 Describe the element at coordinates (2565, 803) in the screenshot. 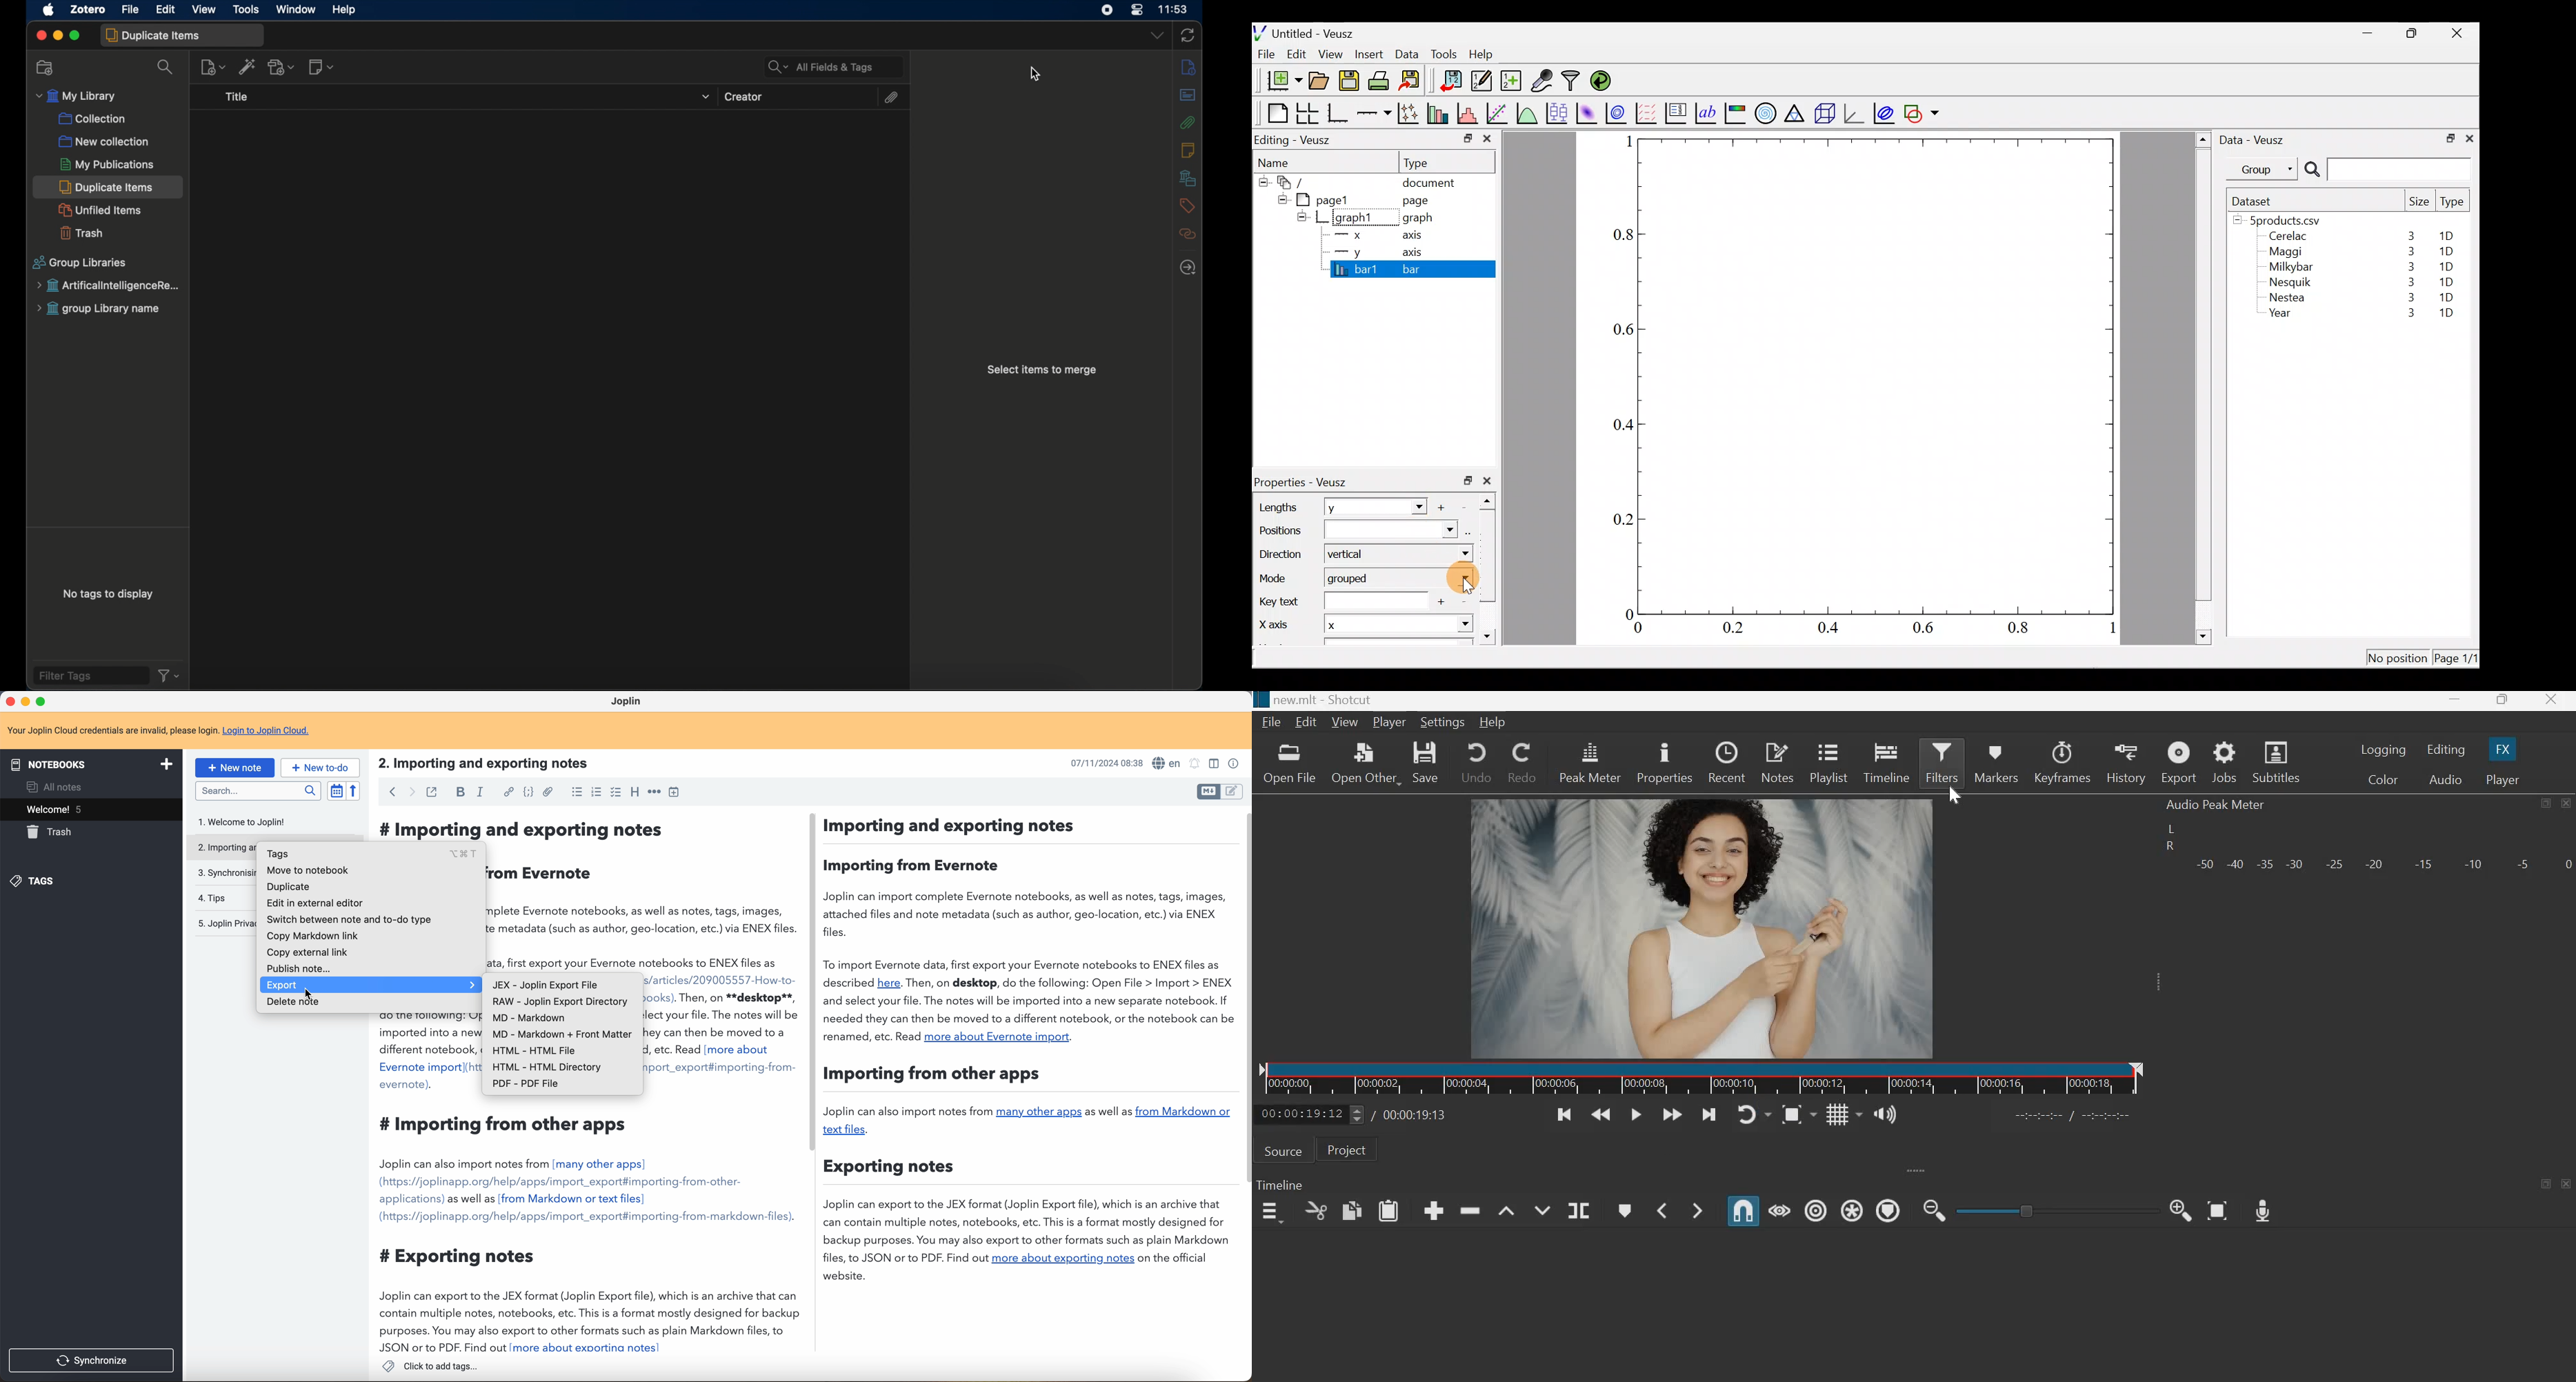

I see `close` at that location.